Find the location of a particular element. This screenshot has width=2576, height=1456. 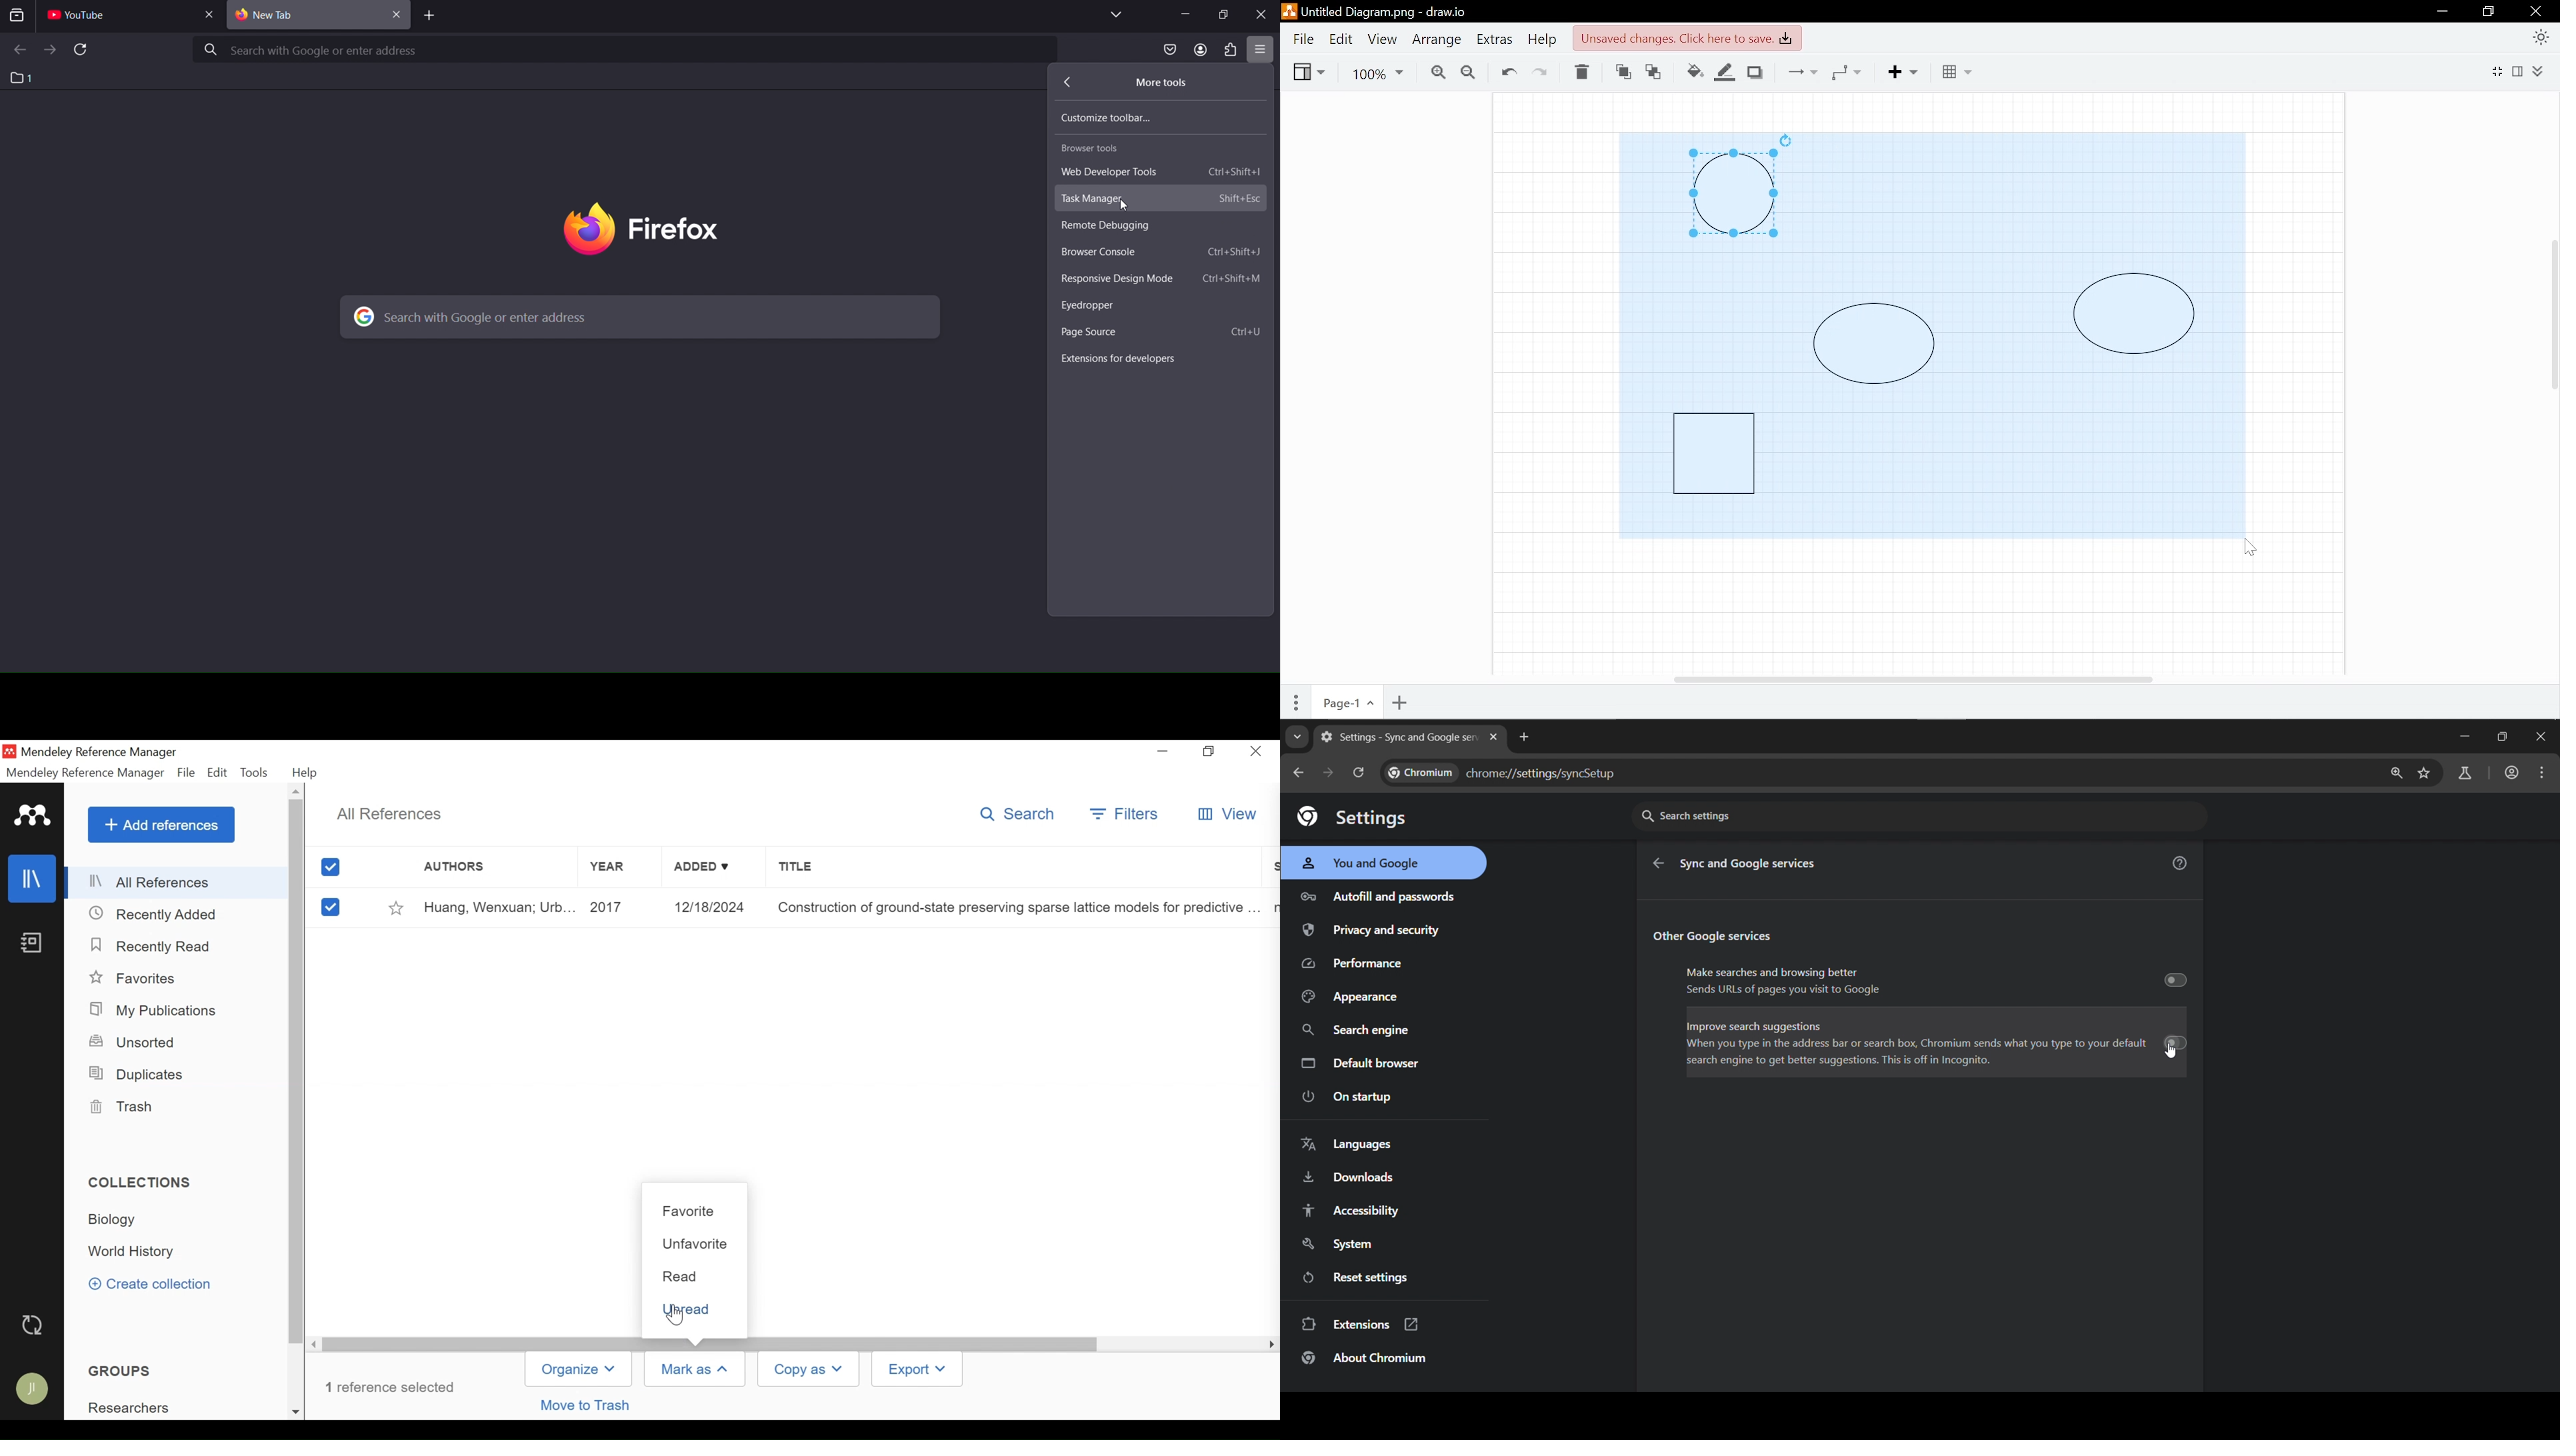

Mendeley  is located at coordinates (35, 817).